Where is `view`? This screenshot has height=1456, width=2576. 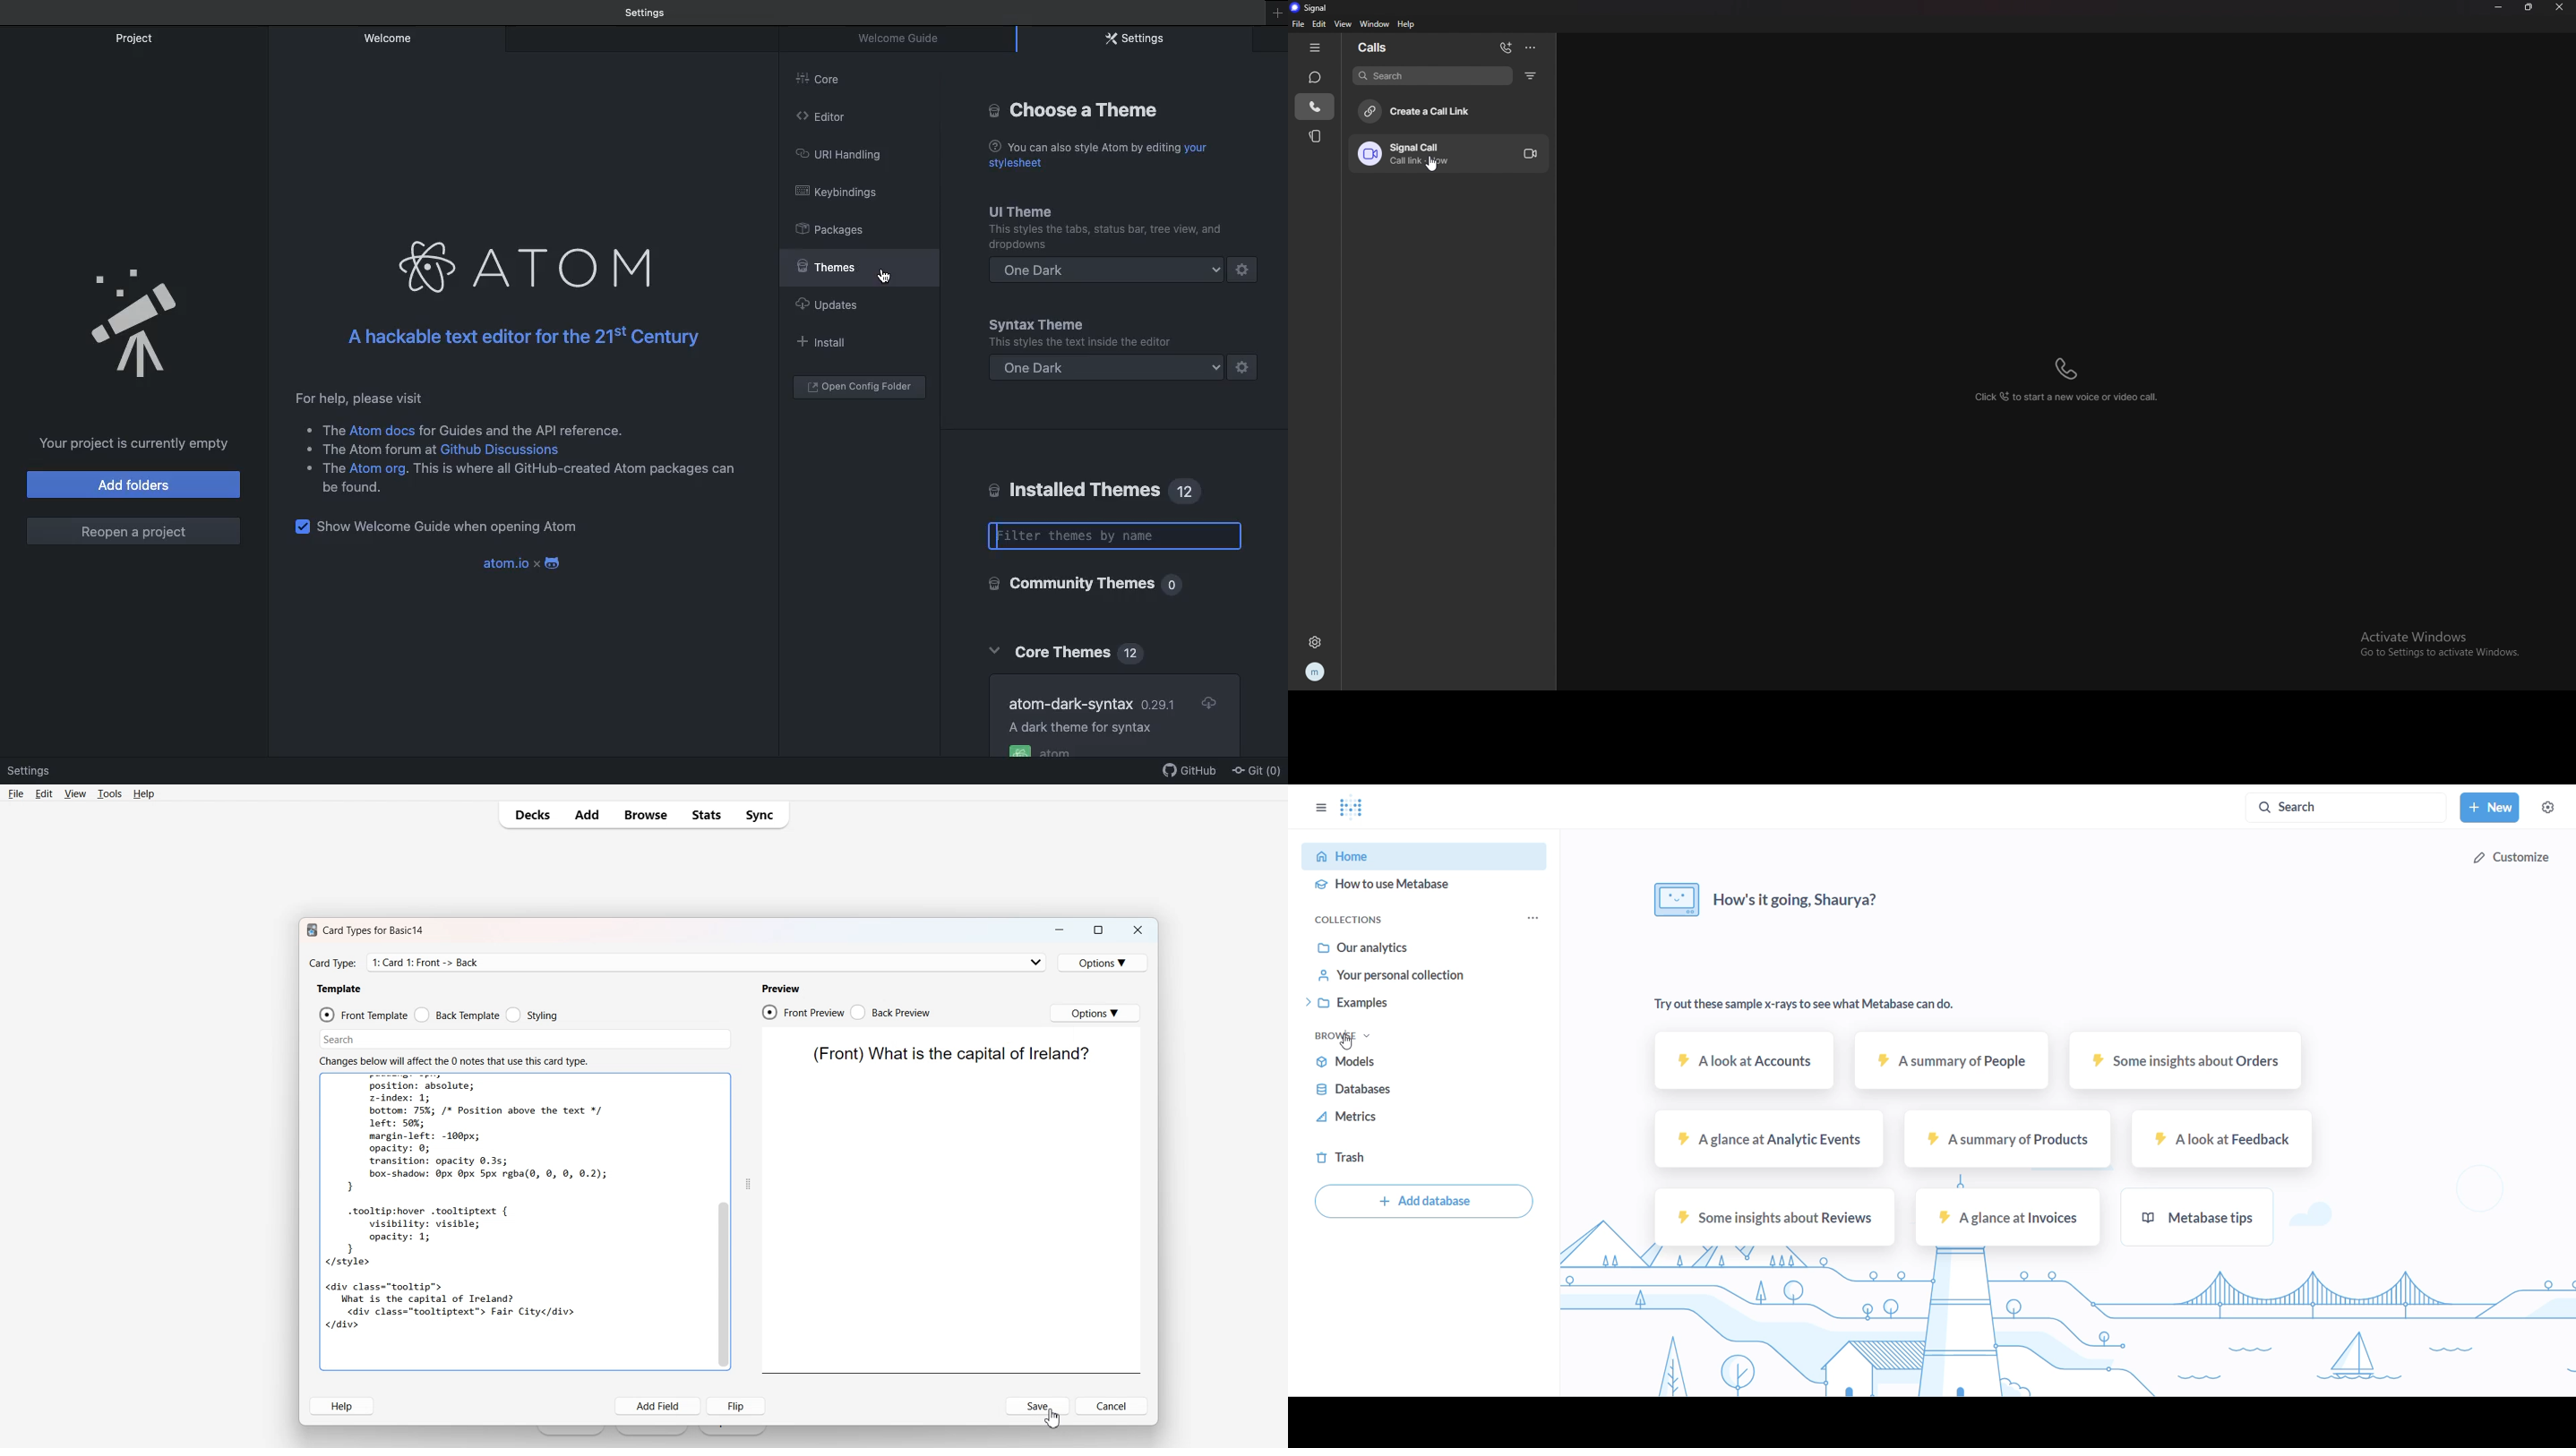
view is located at coordinates (1345, 23).